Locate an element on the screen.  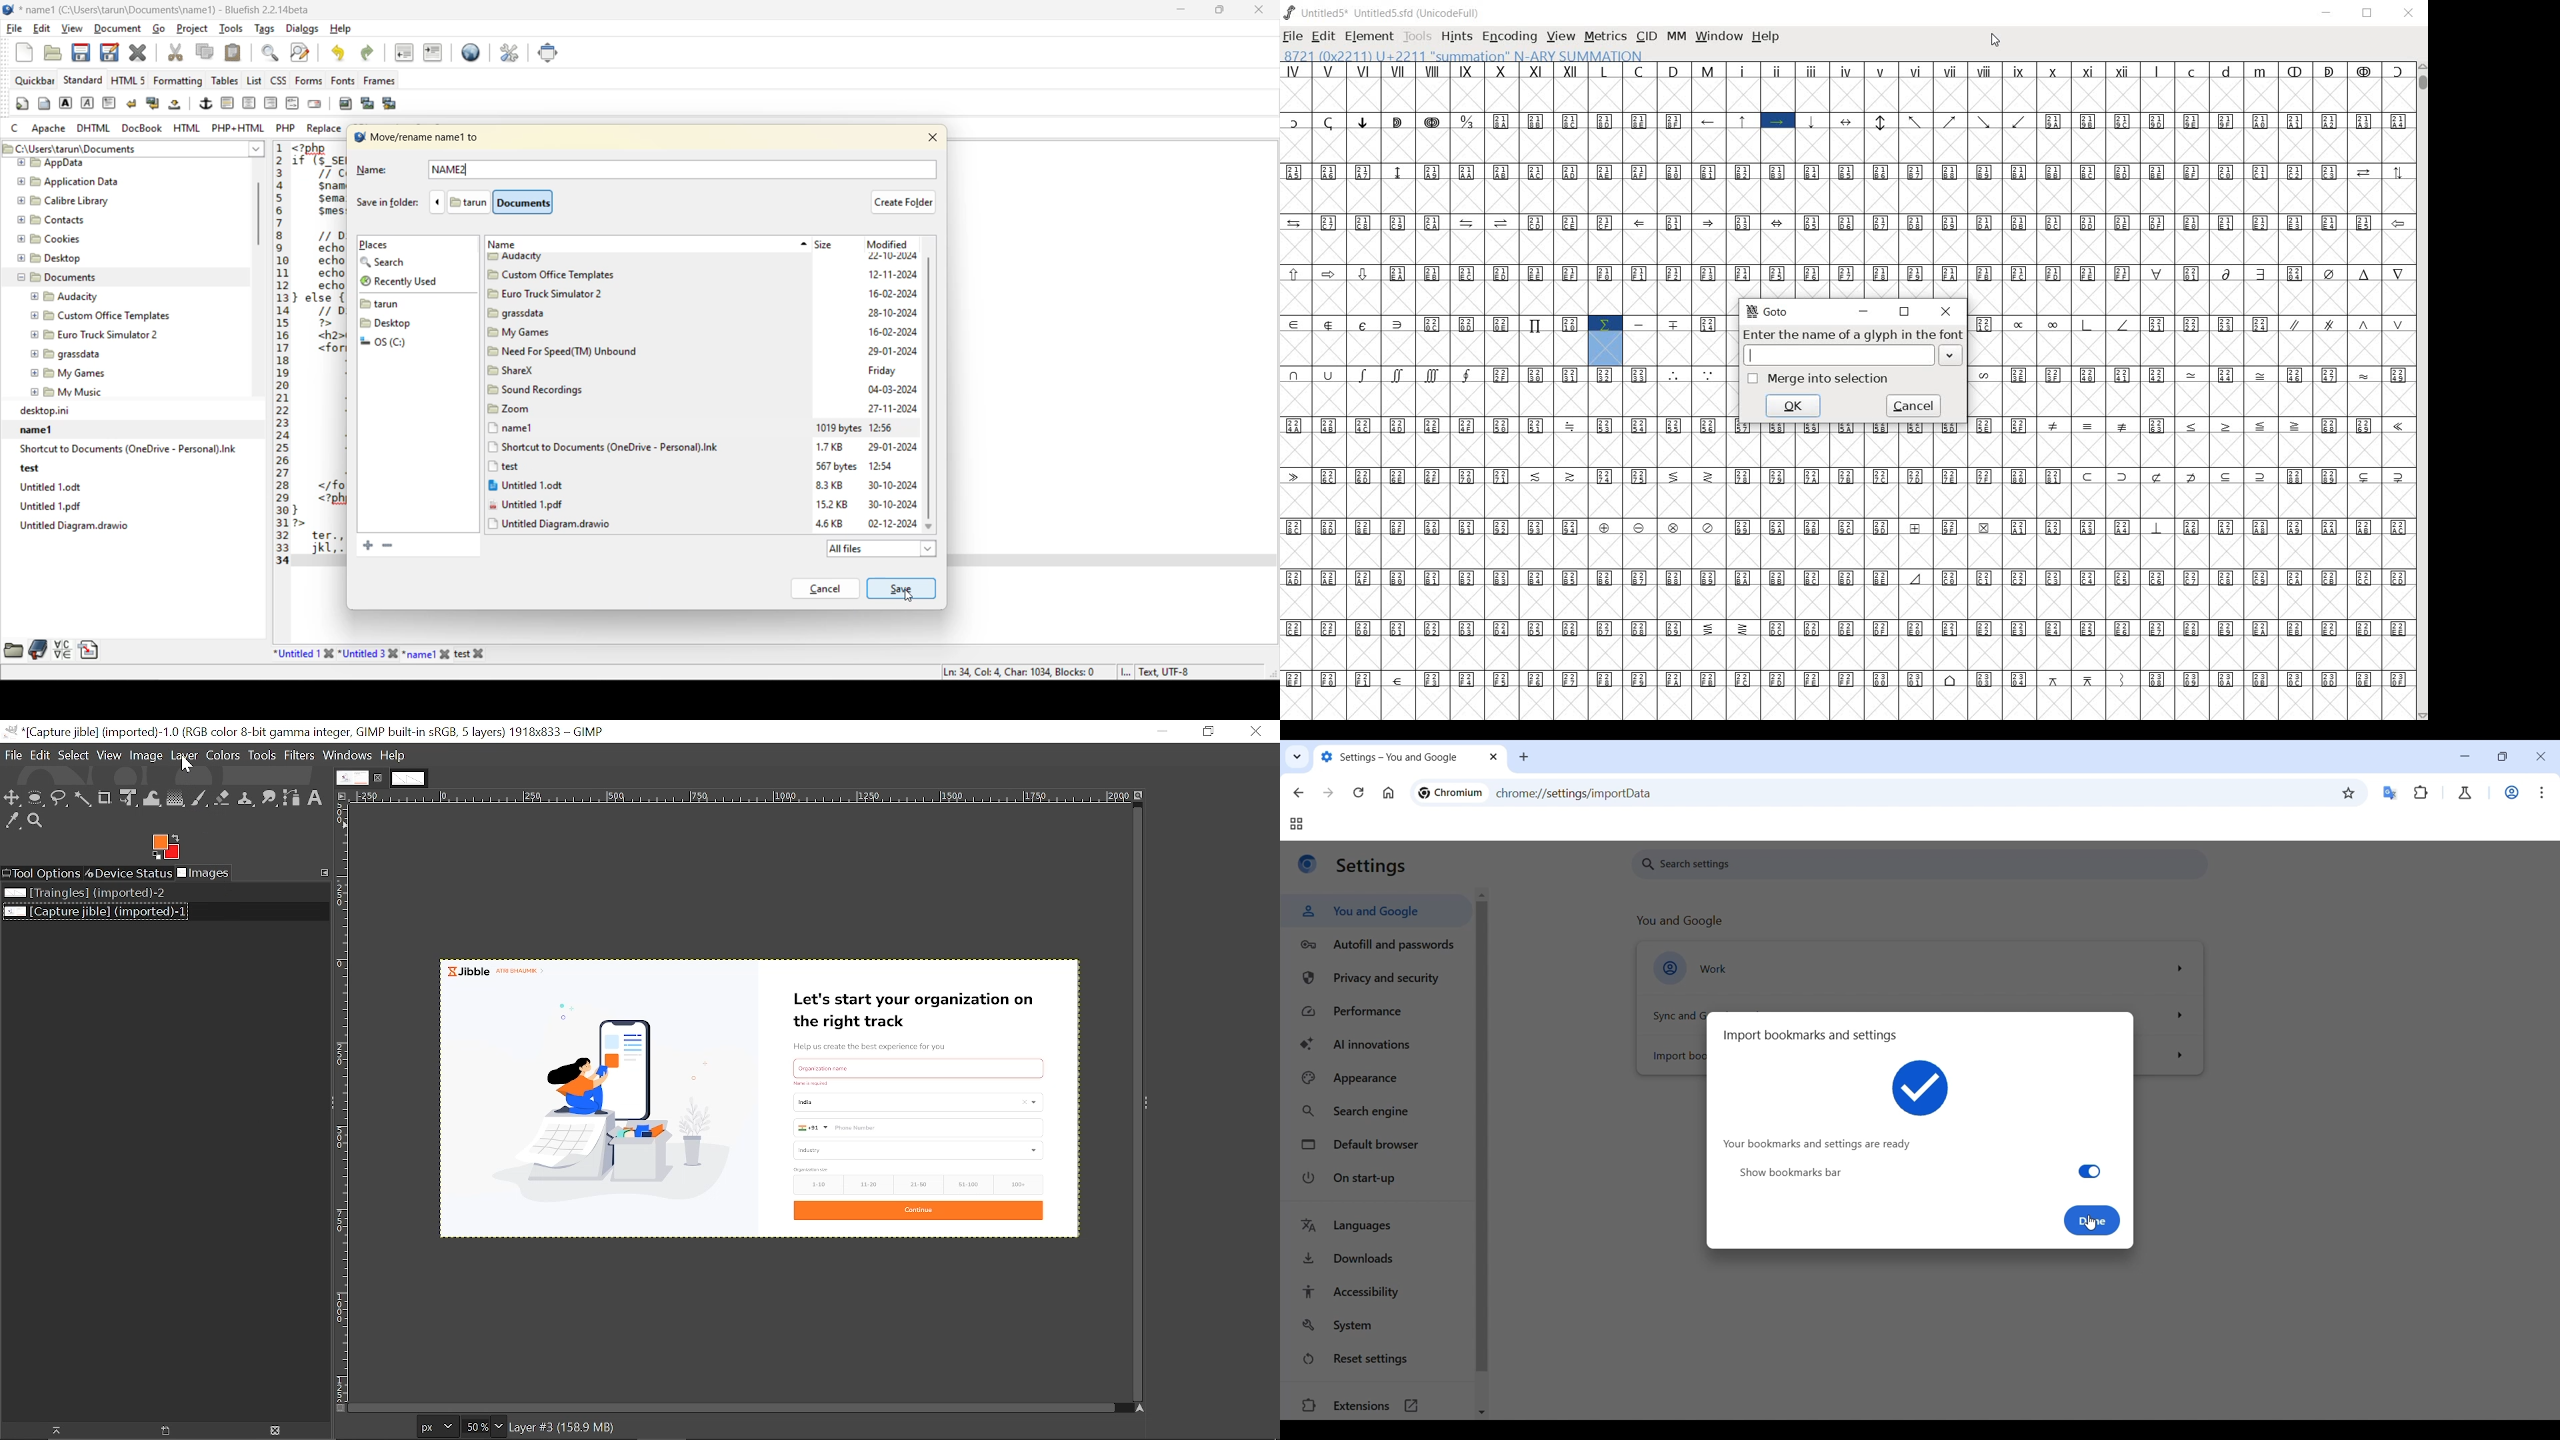
recently used is located at coordinates (399, 280).